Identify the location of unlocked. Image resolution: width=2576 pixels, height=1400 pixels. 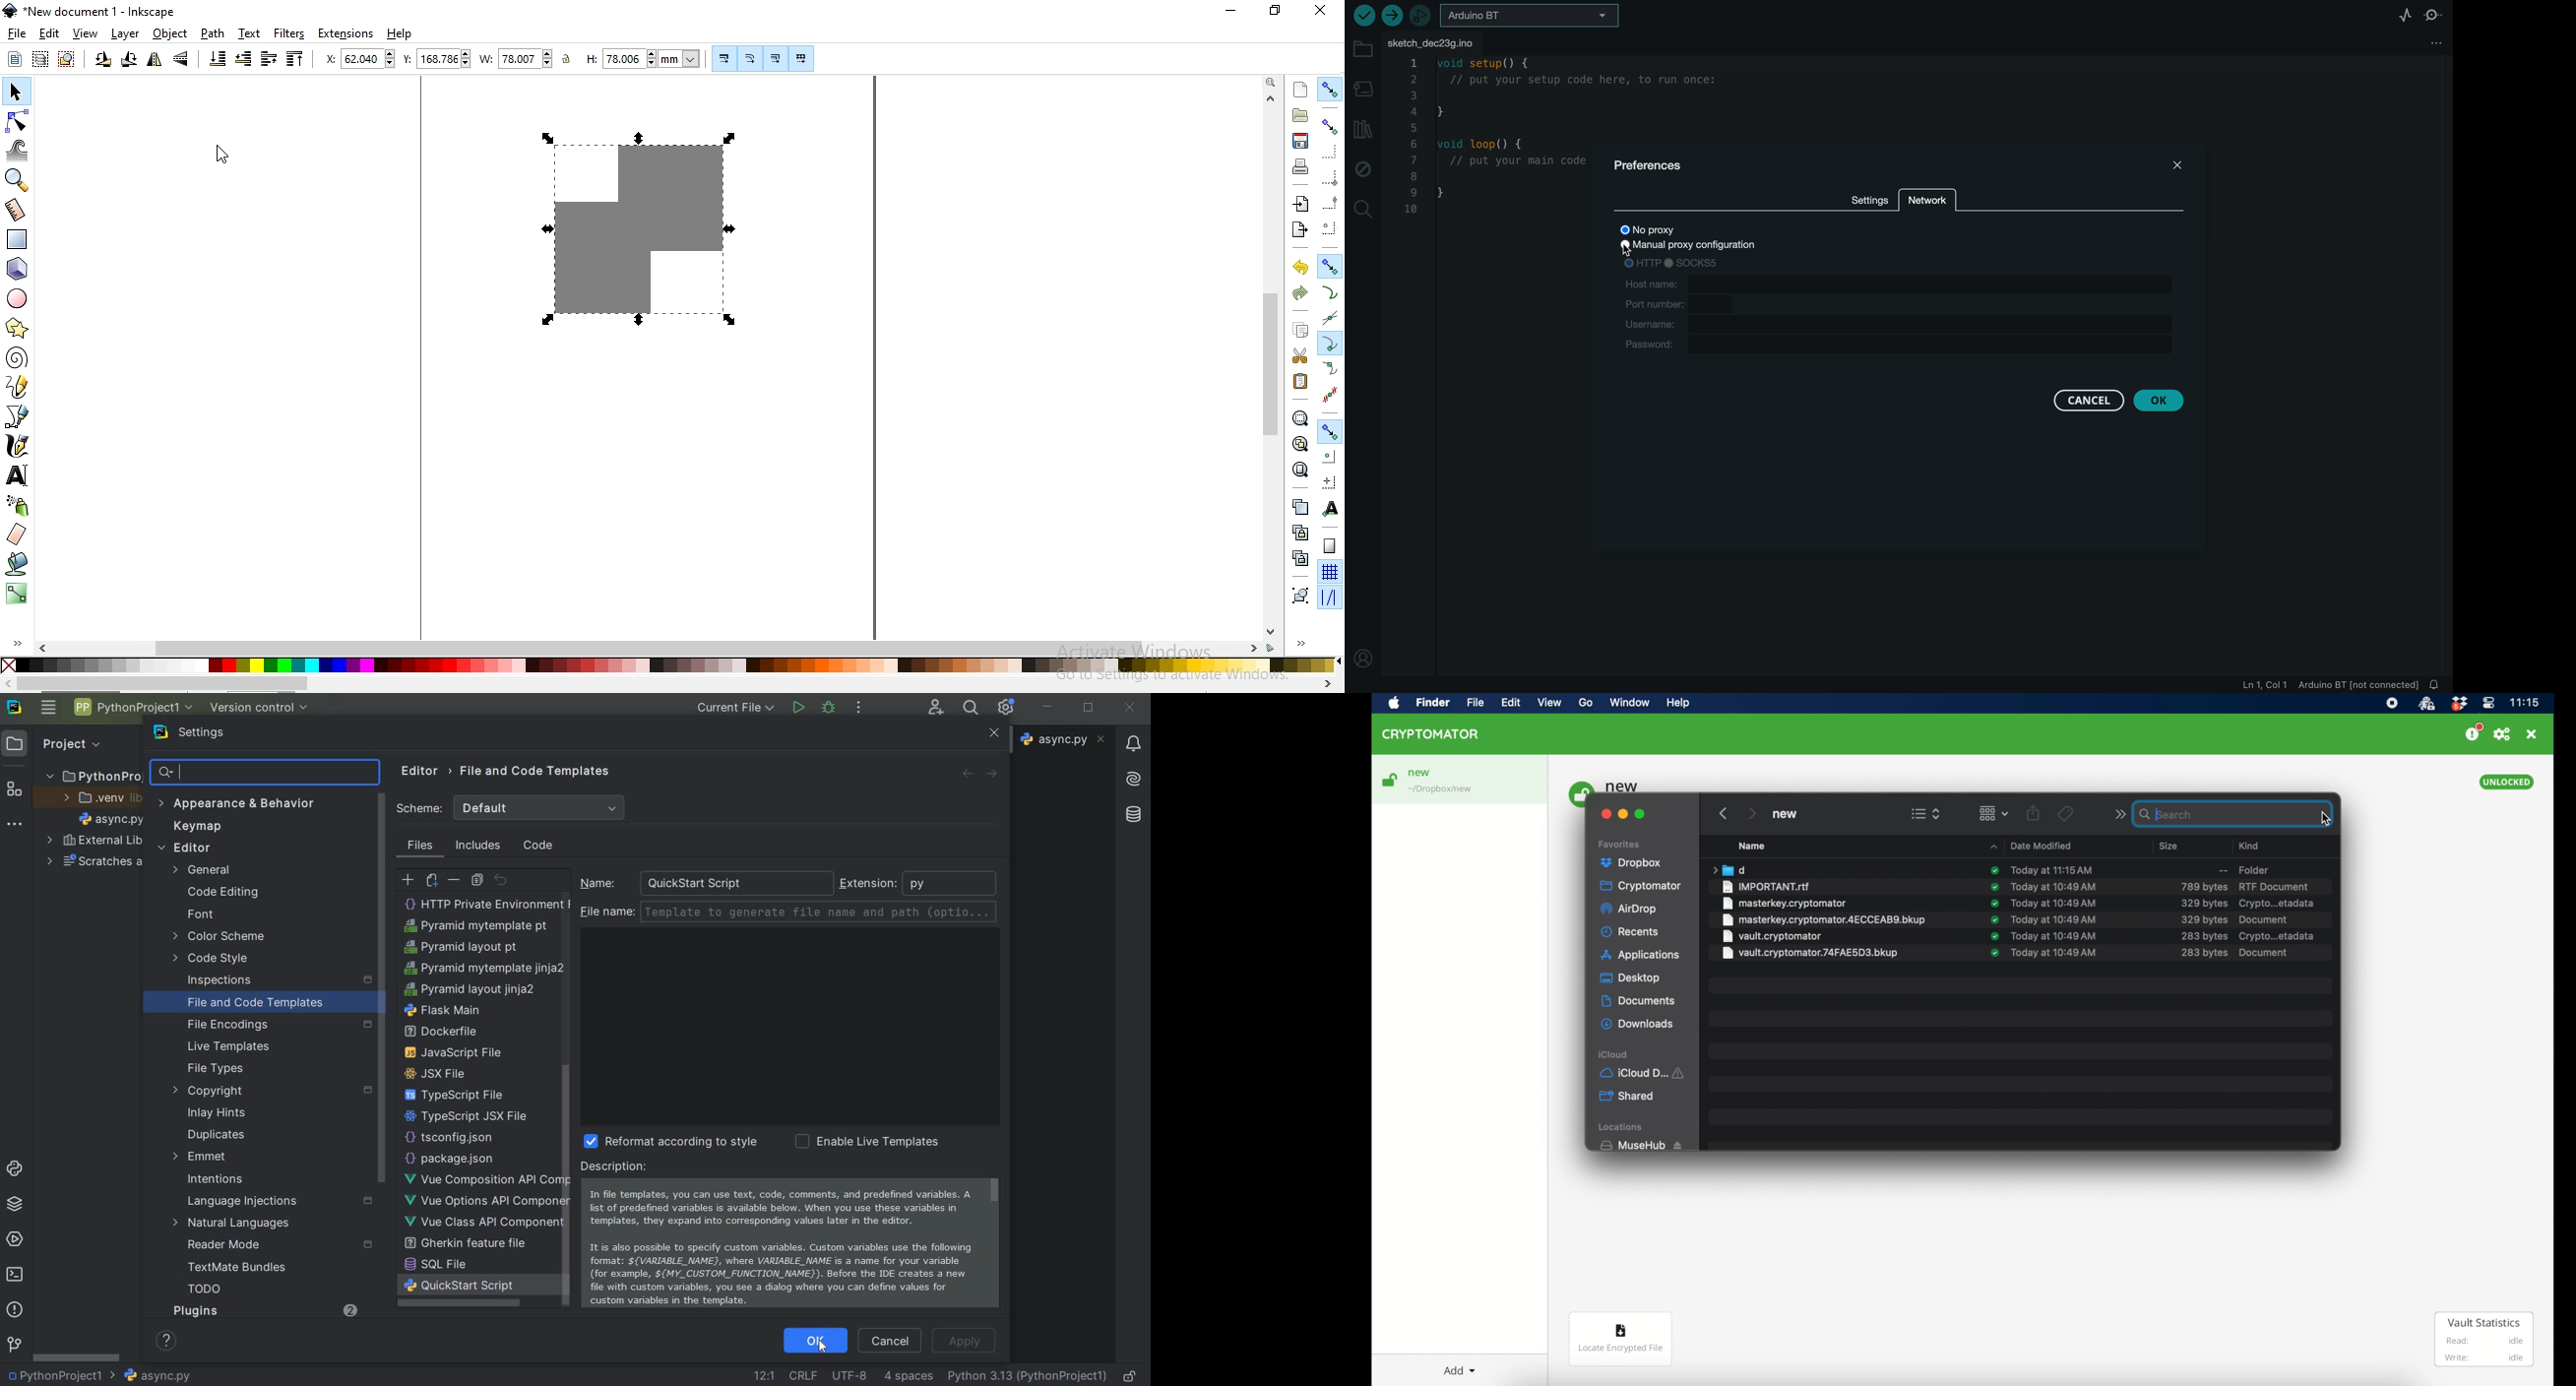
(2507, 782).